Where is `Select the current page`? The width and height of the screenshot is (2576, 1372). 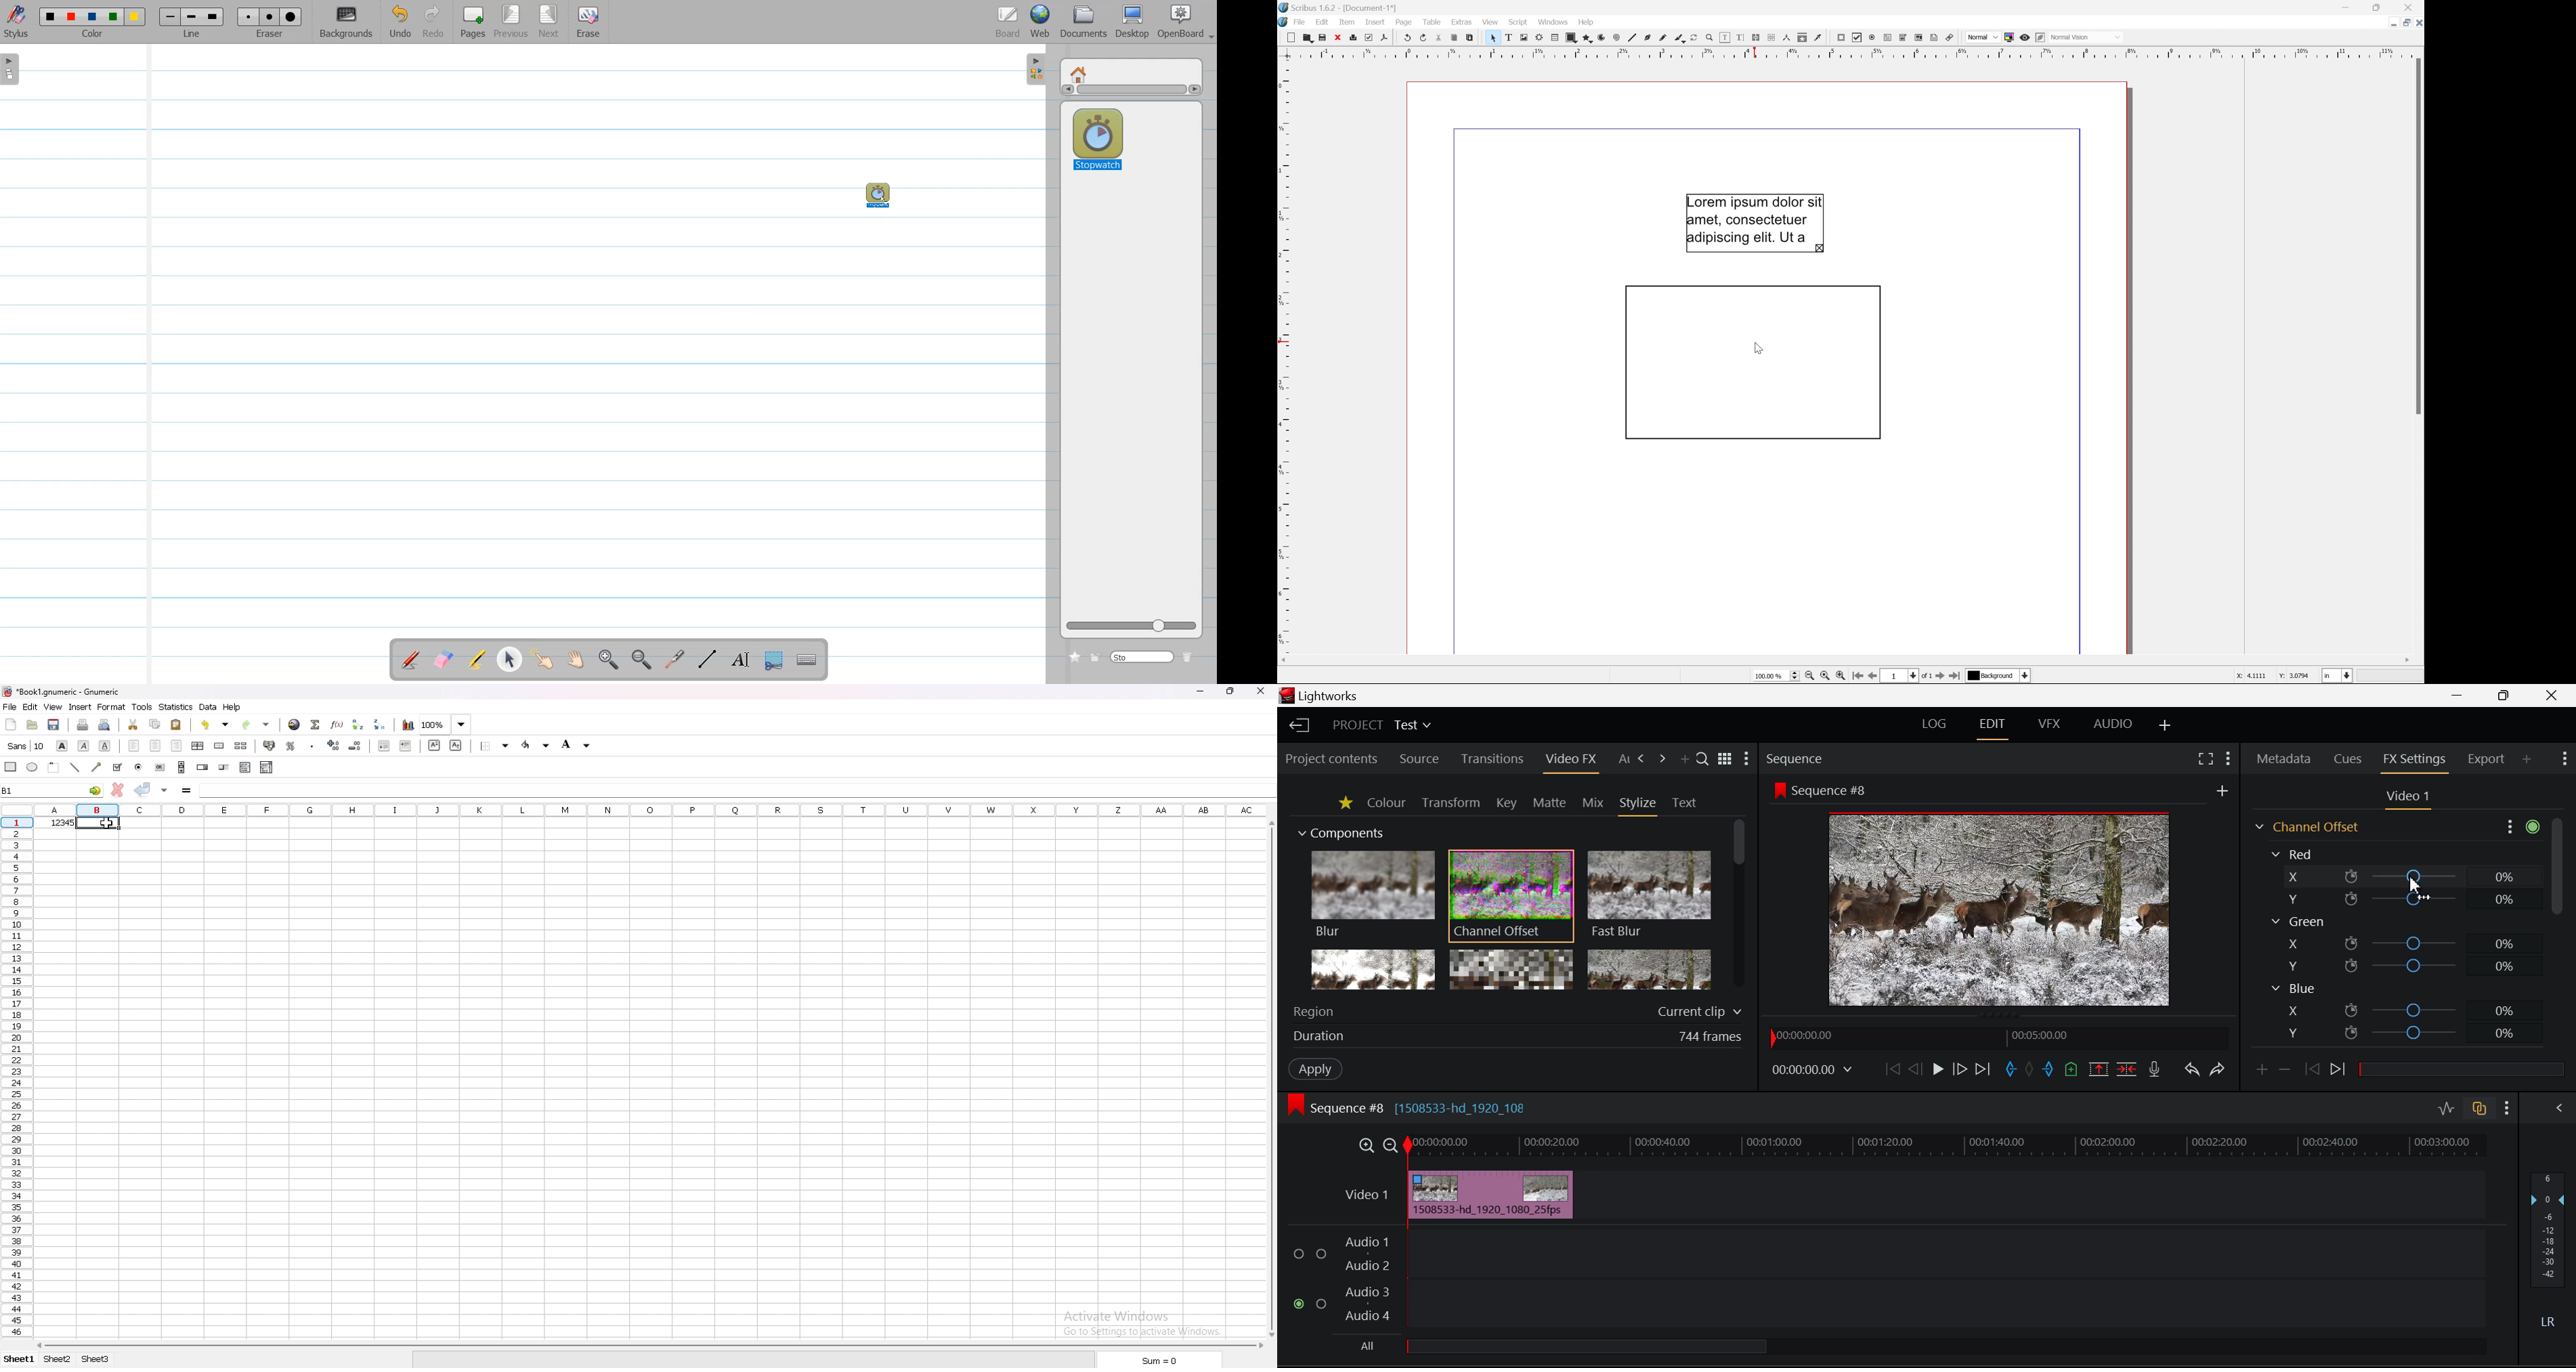
Select the current page is located at coordinates (1902, 675).